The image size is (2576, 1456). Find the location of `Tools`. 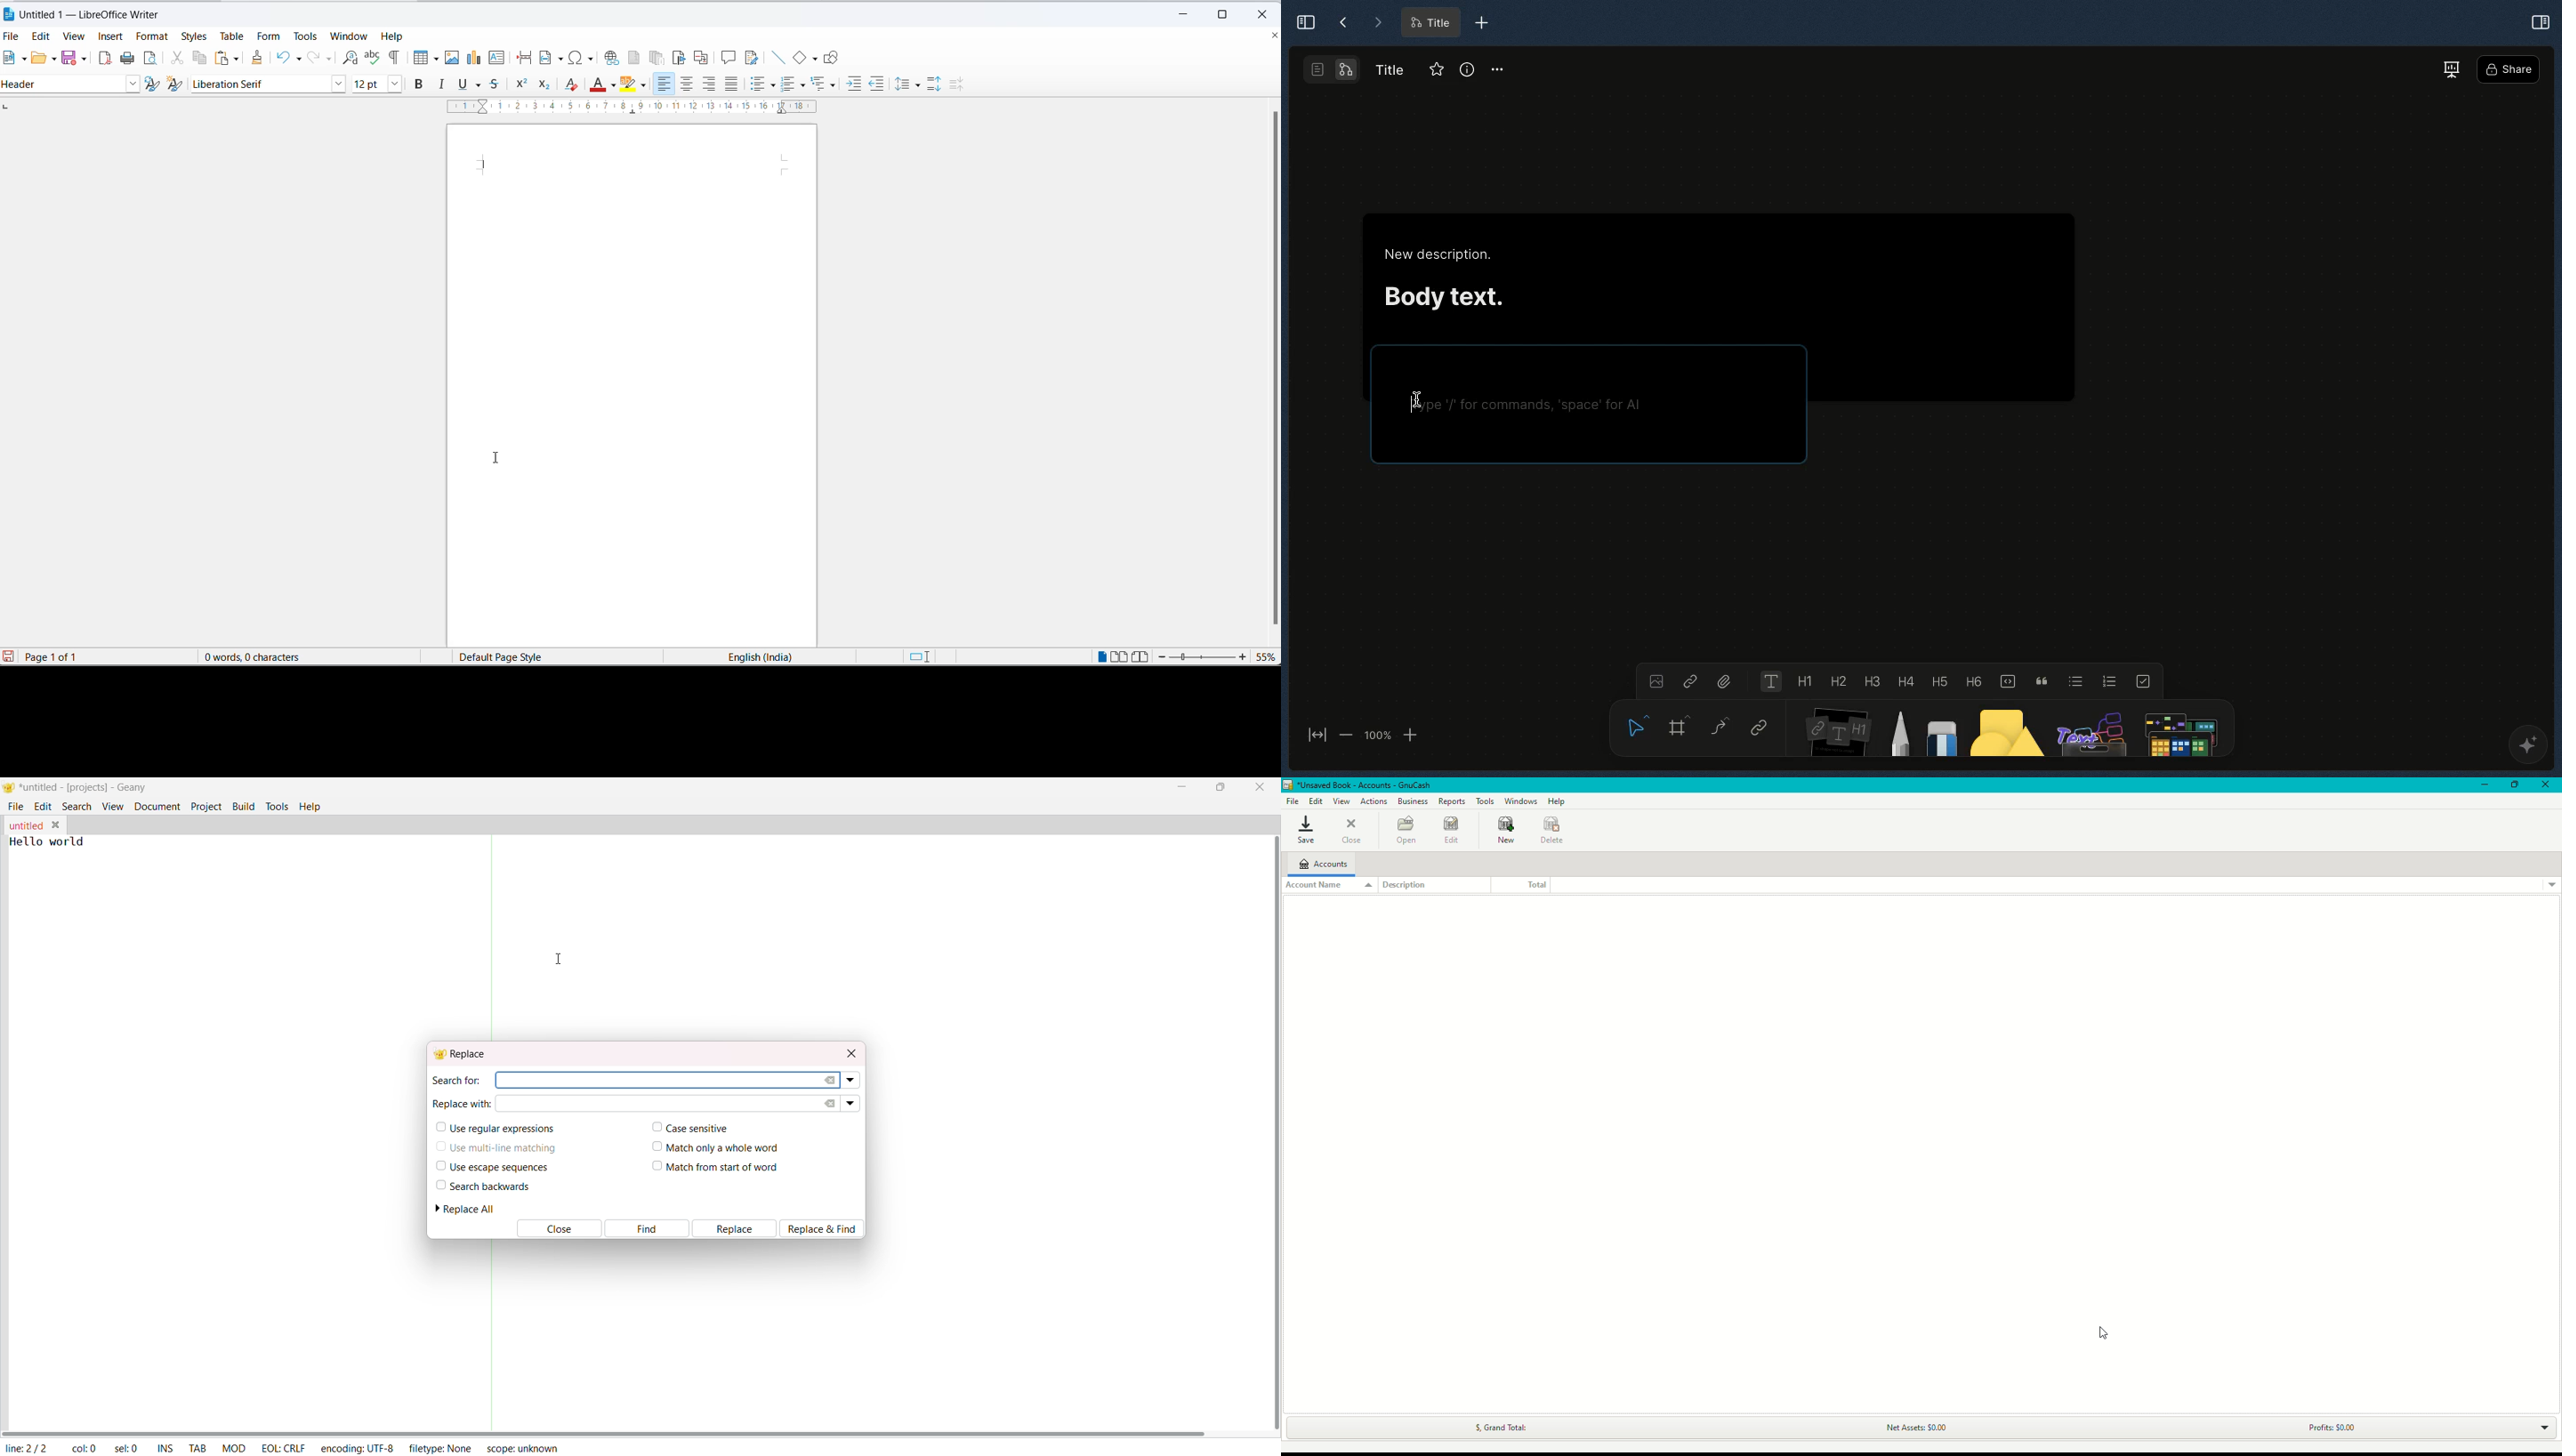

Tools is located at coordinates (1486, 800).